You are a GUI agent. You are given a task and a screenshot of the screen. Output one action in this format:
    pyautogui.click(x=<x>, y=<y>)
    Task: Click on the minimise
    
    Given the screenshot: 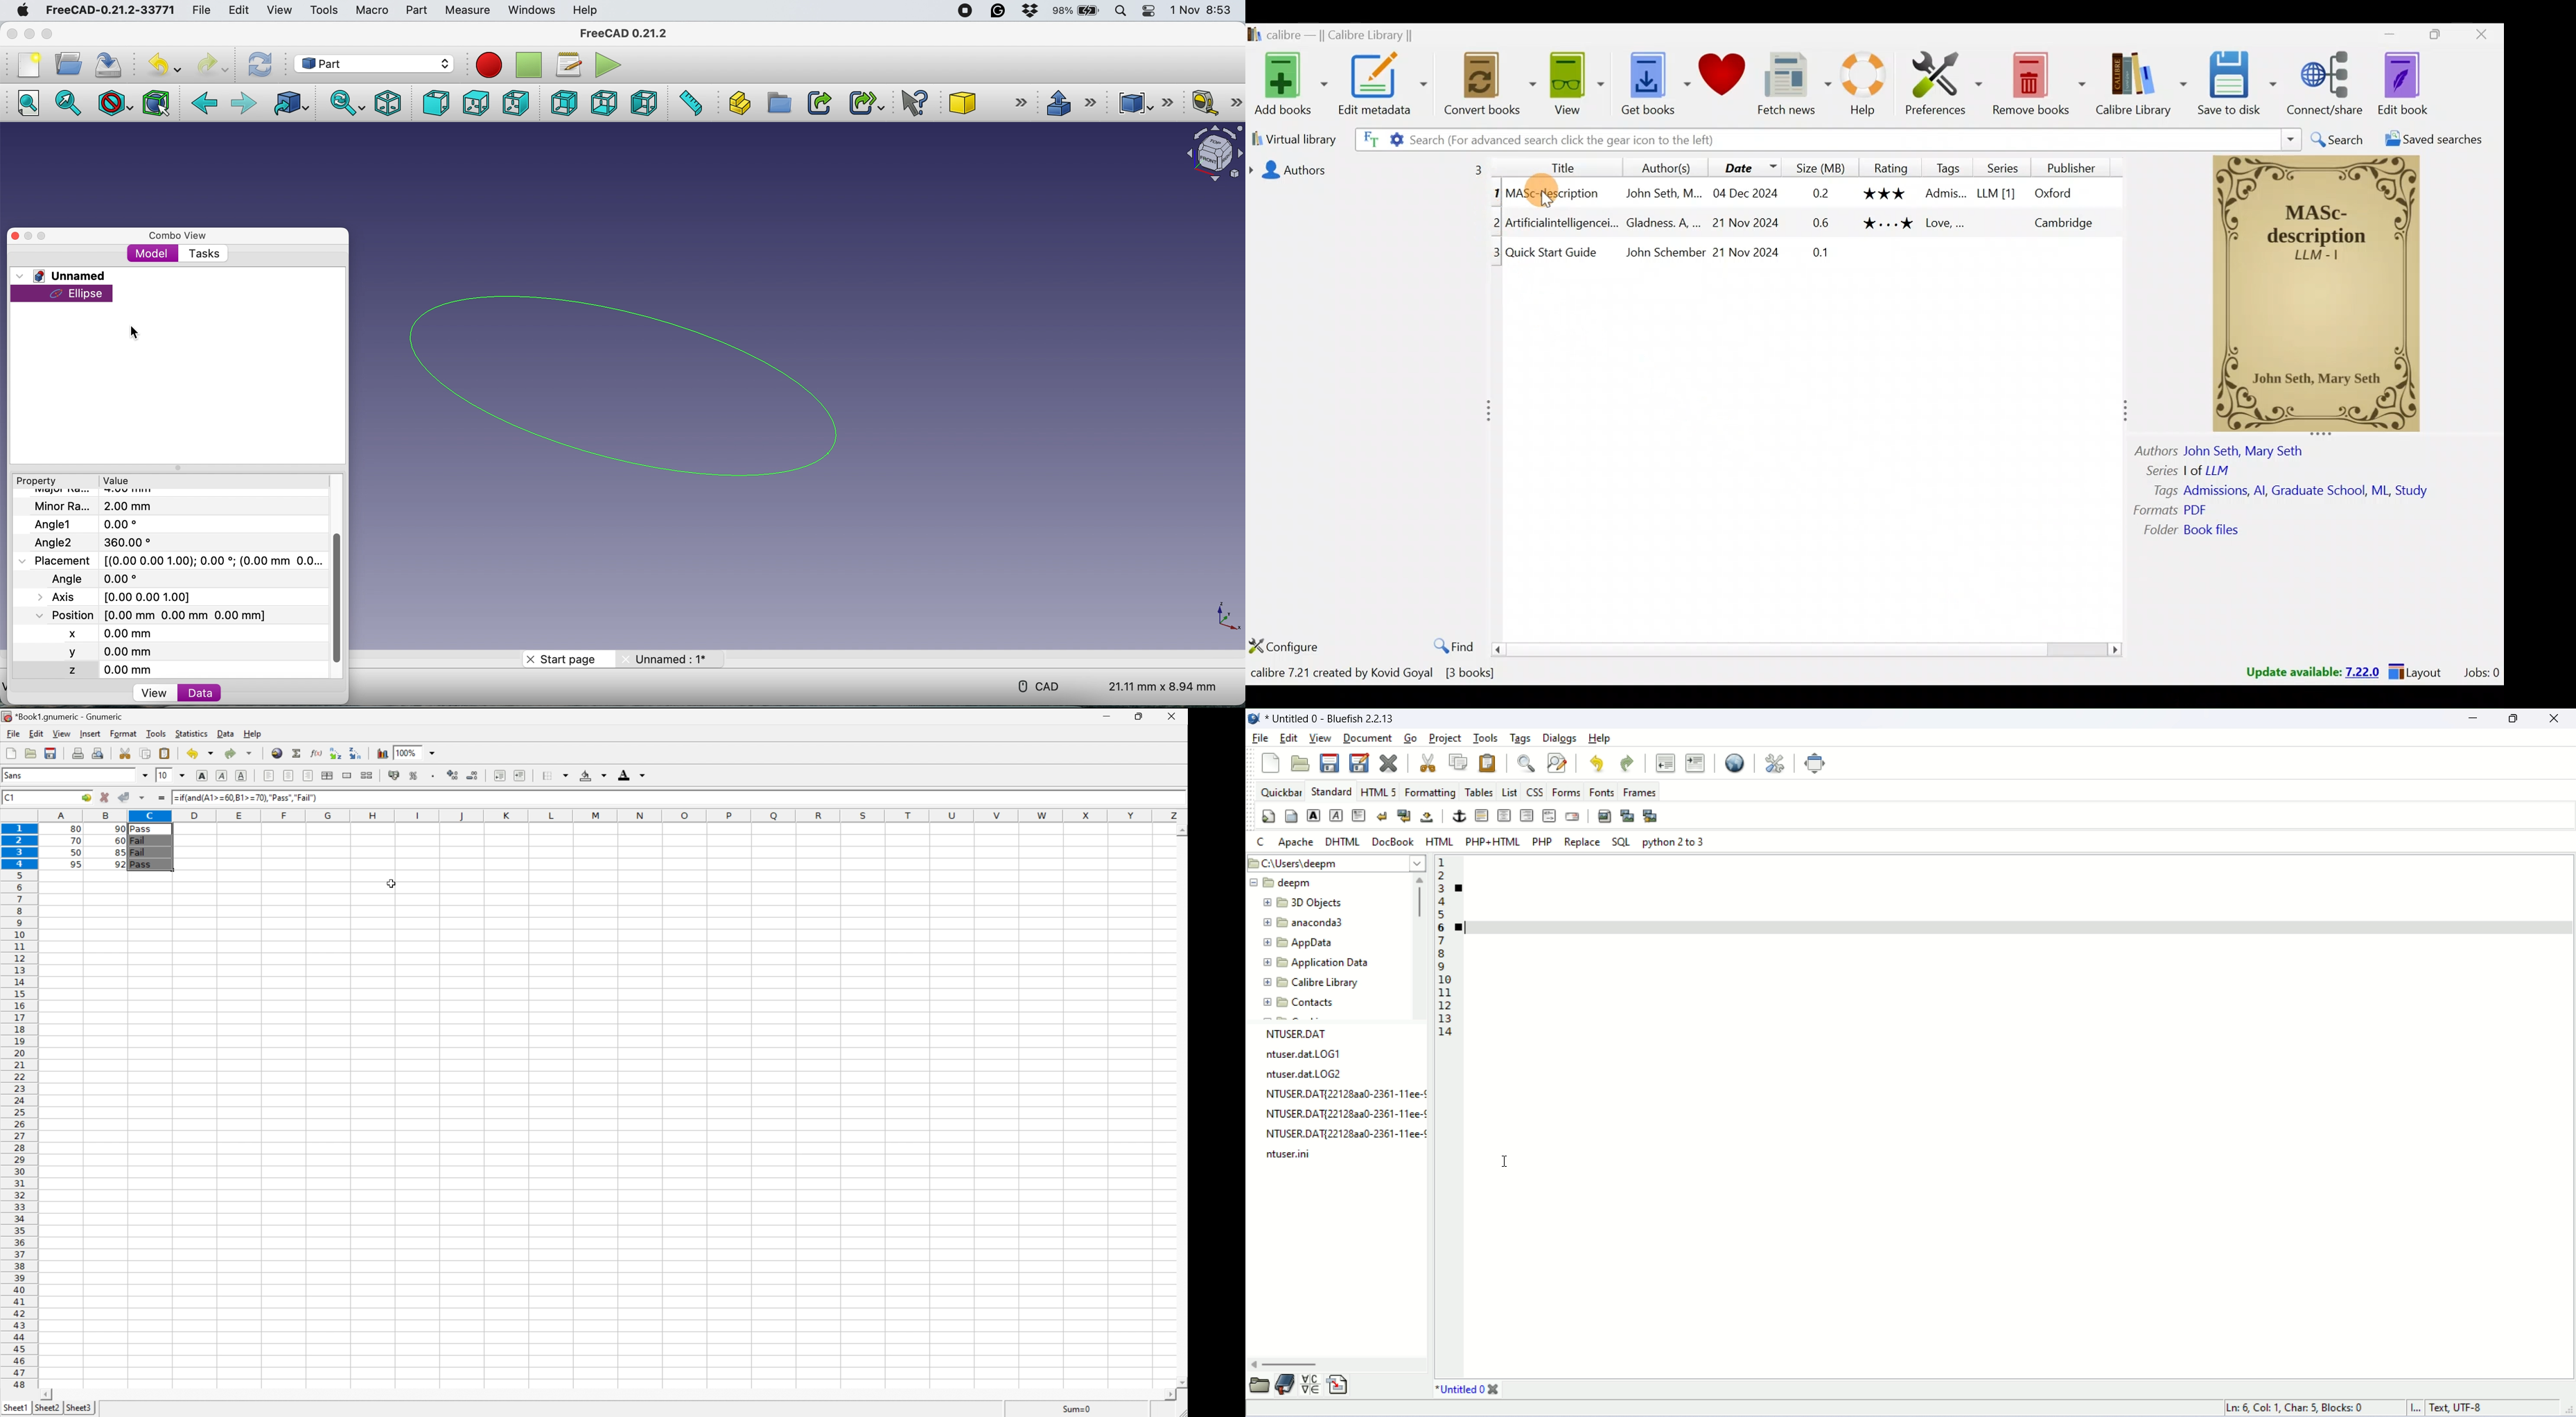 What is the action you would take?
    pyautogui.click(x=28, y=34)
    